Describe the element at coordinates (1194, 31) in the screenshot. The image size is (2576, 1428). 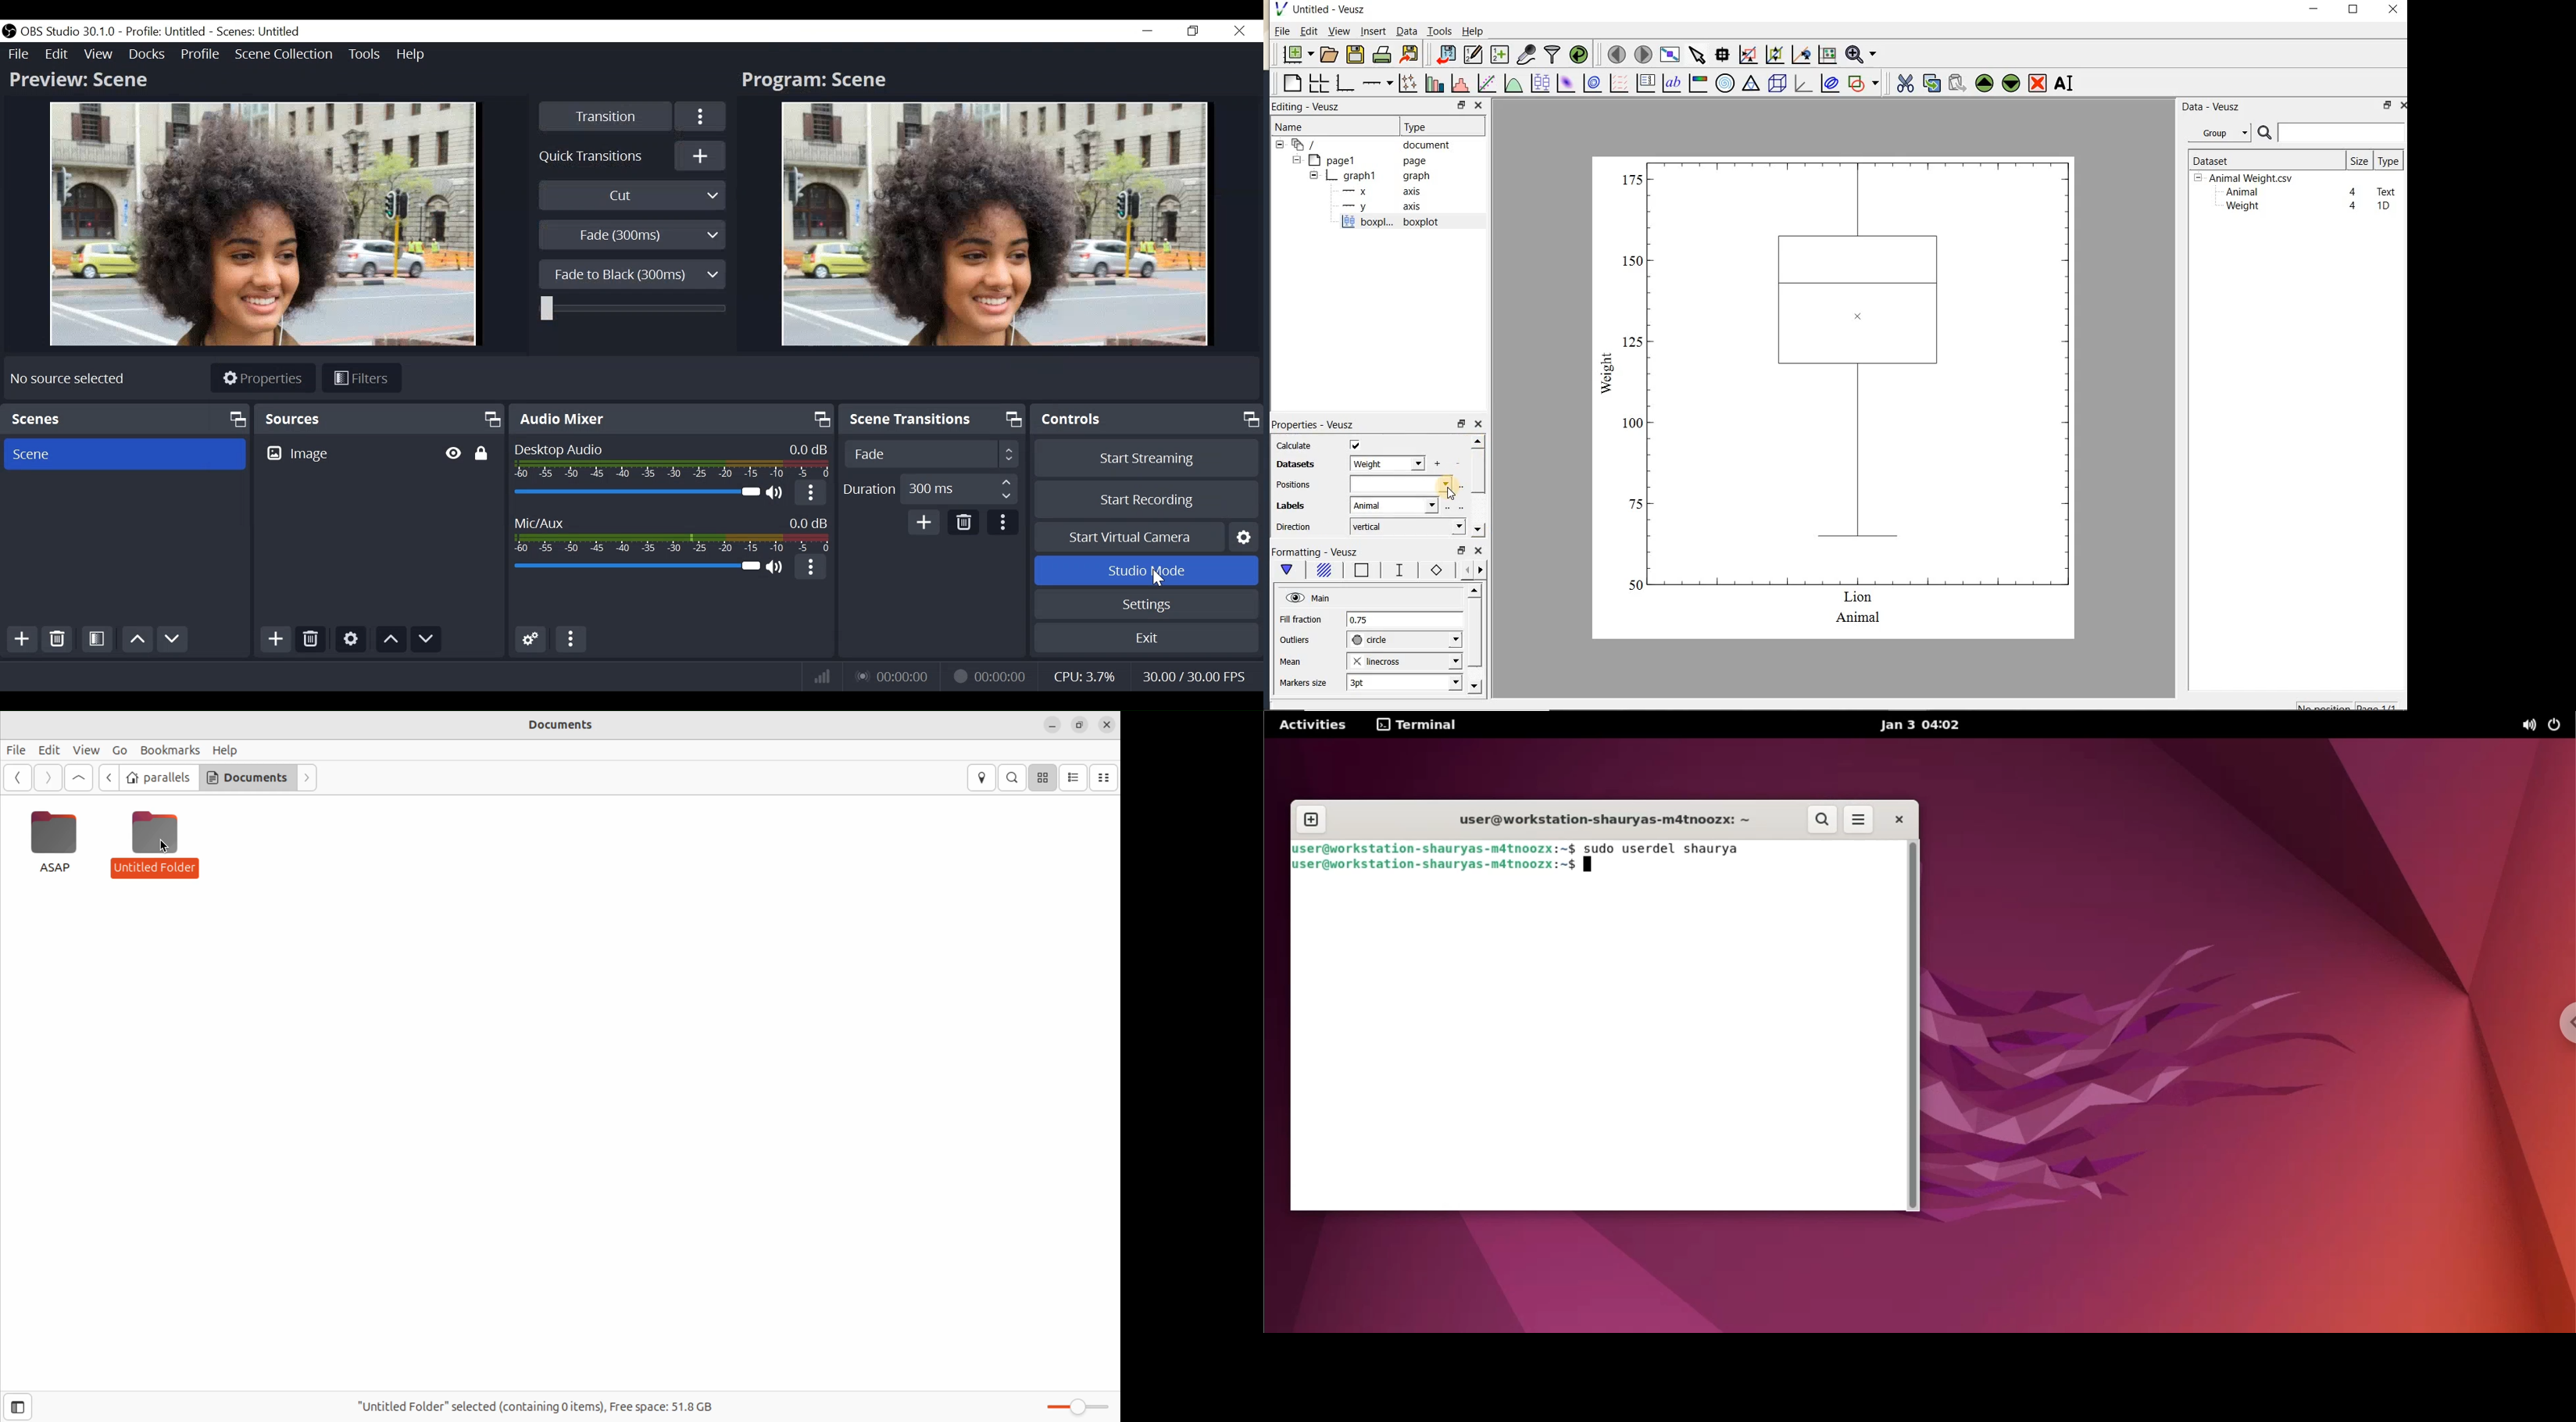
I see `Restore` at that location.